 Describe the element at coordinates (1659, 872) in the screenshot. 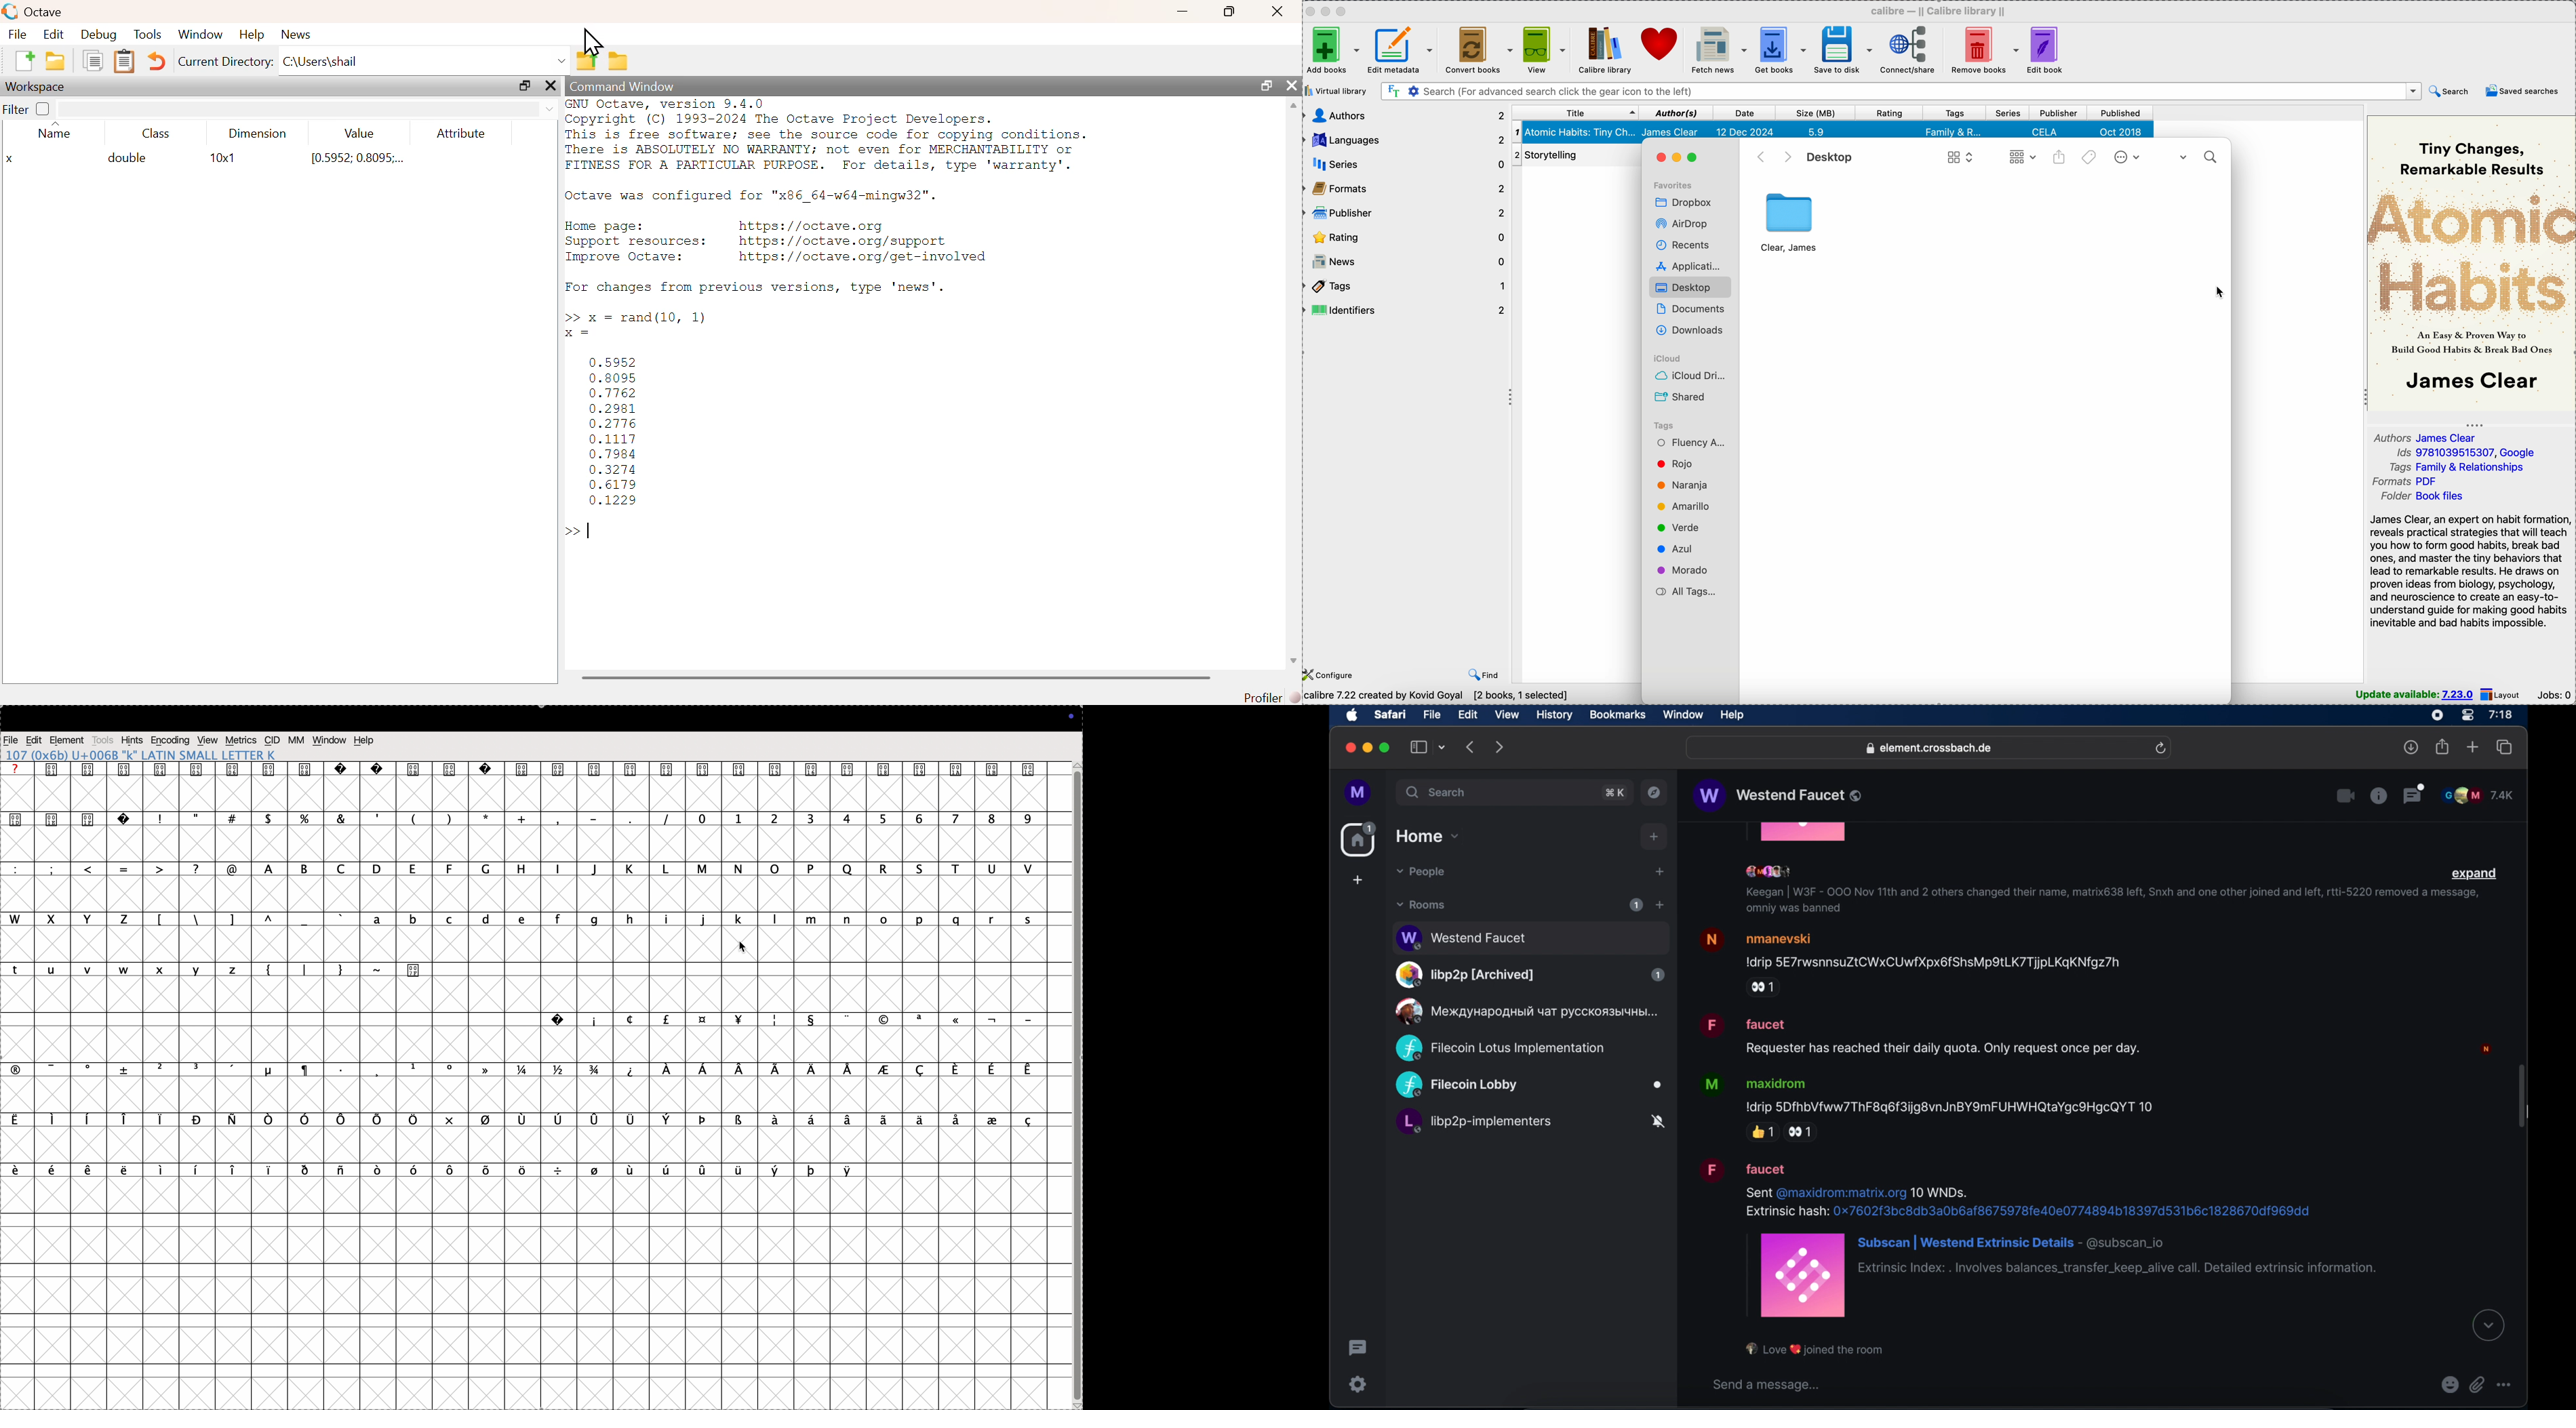

I see `start chat` at that location.